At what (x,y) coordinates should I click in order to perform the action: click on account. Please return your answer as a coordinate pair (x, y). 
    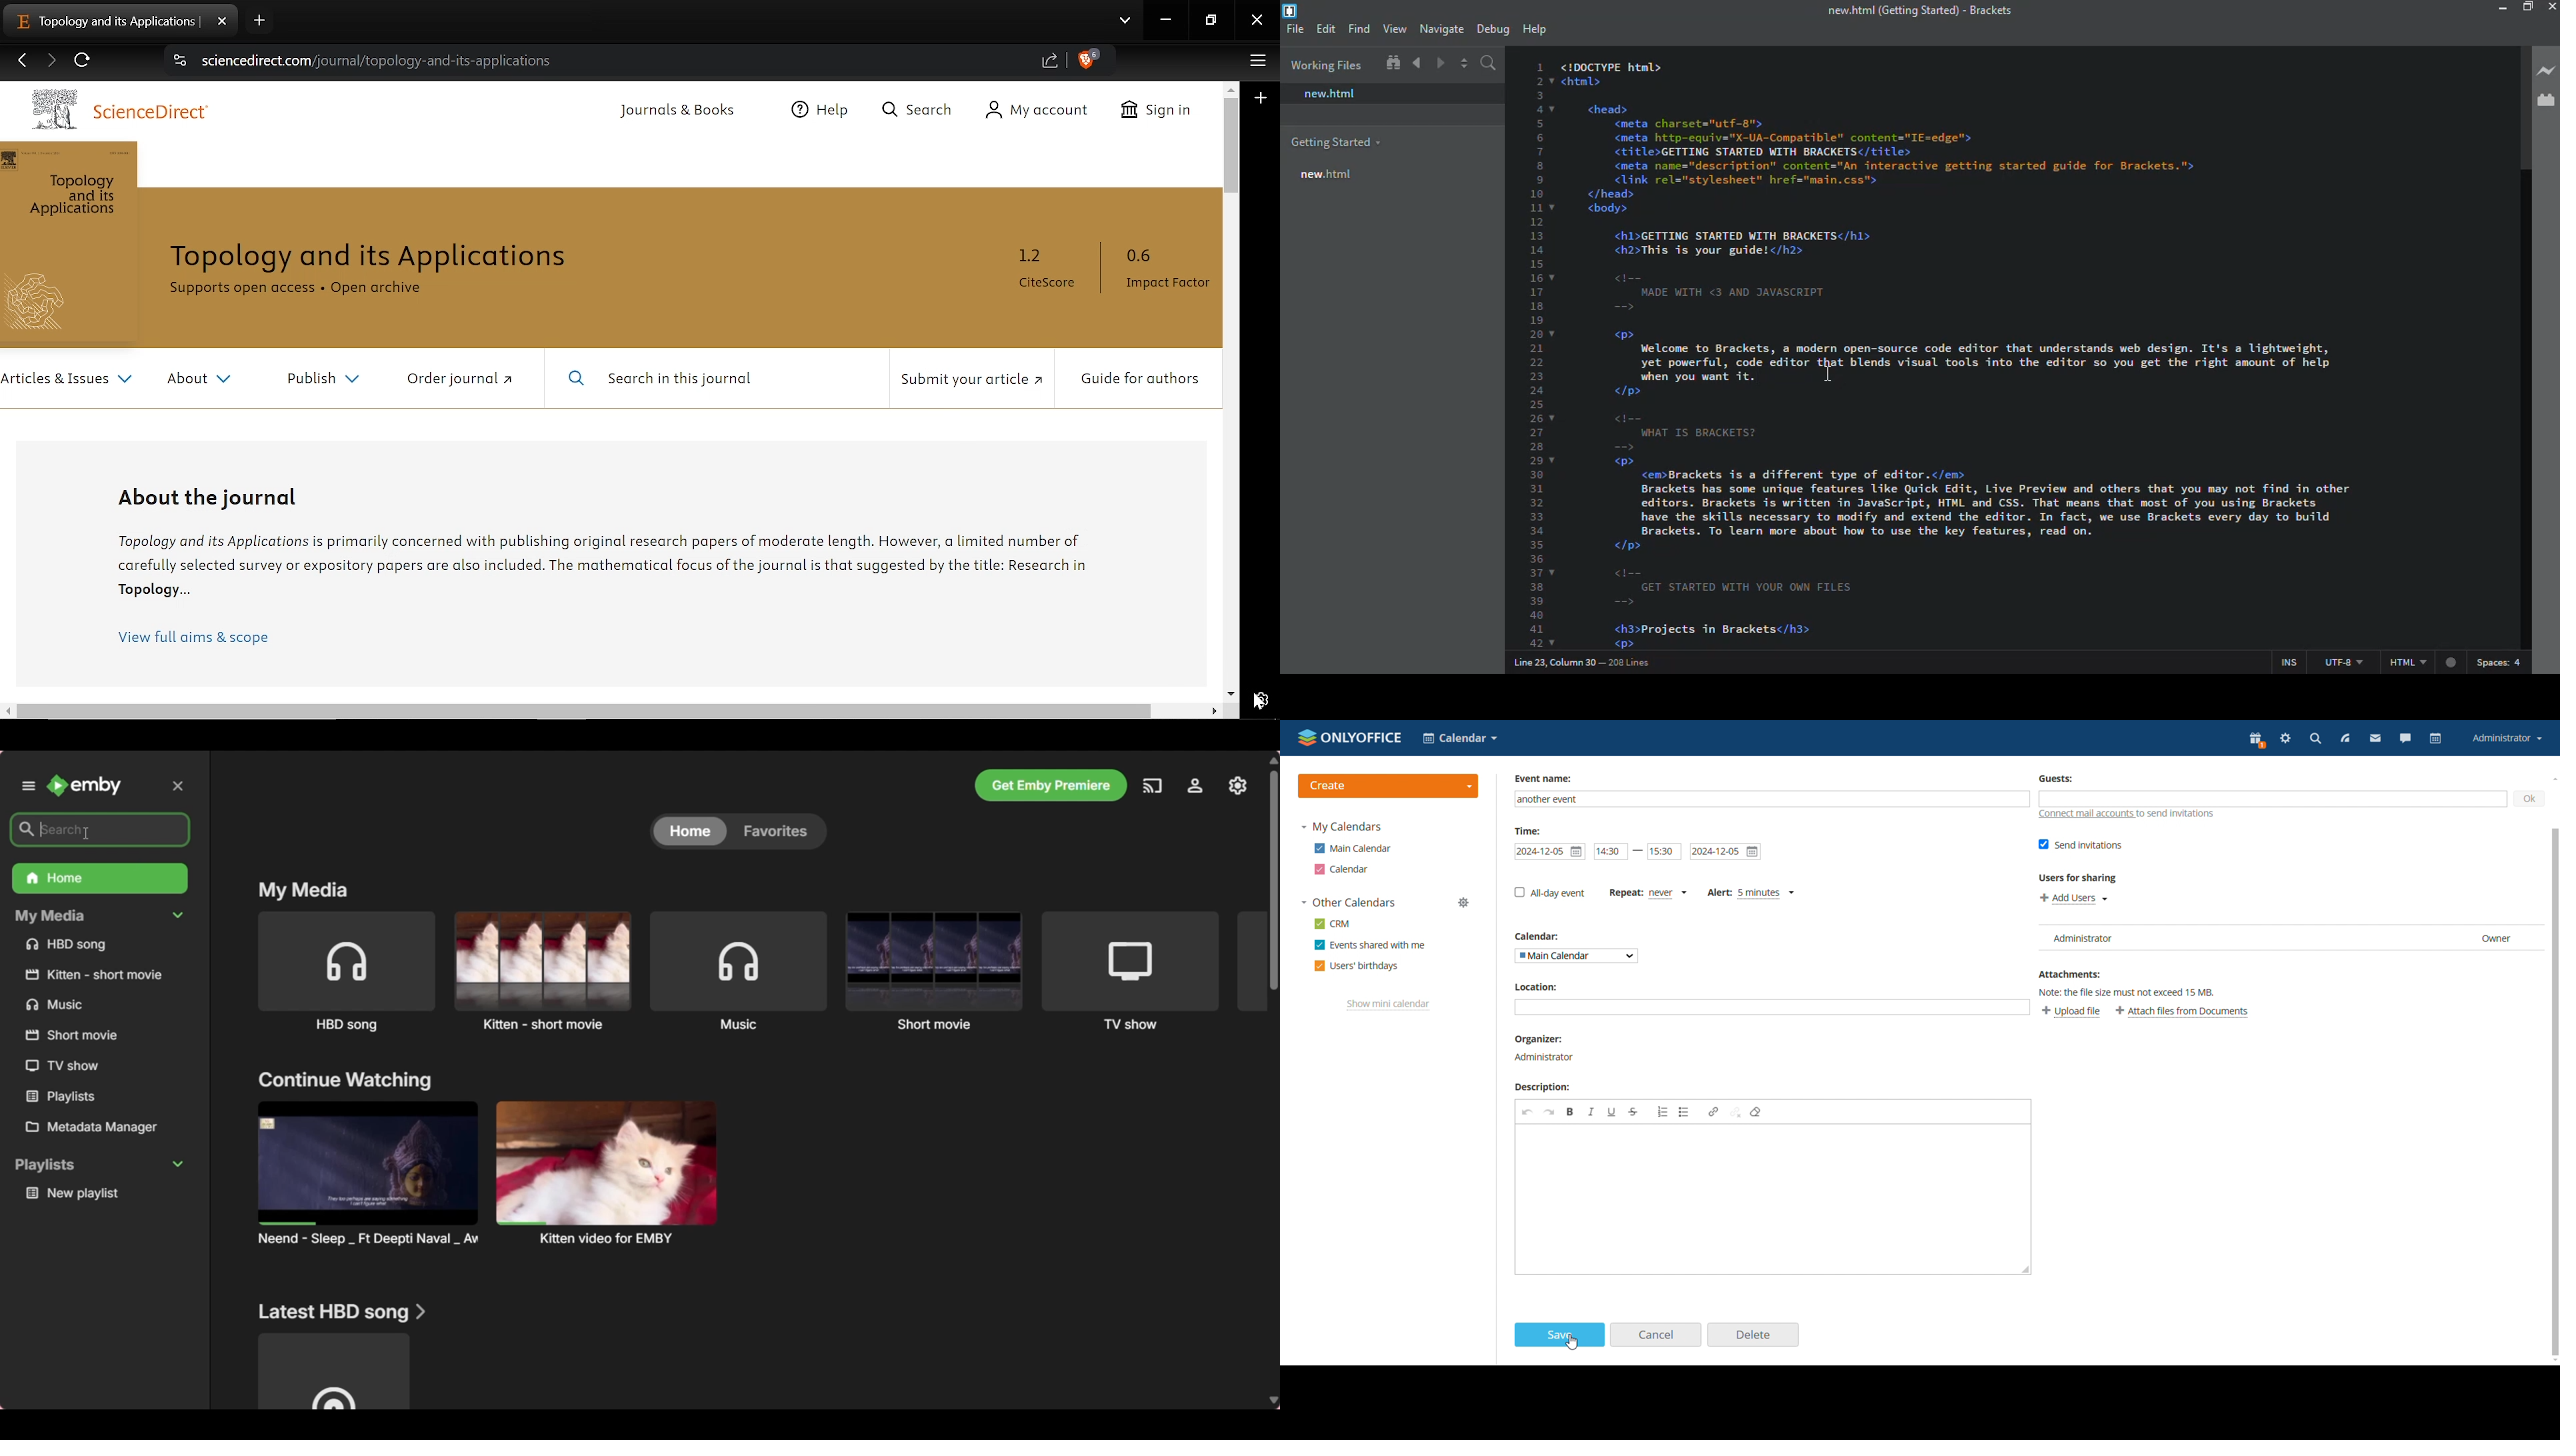
    Looking at the image, I should click on (2506, 739).